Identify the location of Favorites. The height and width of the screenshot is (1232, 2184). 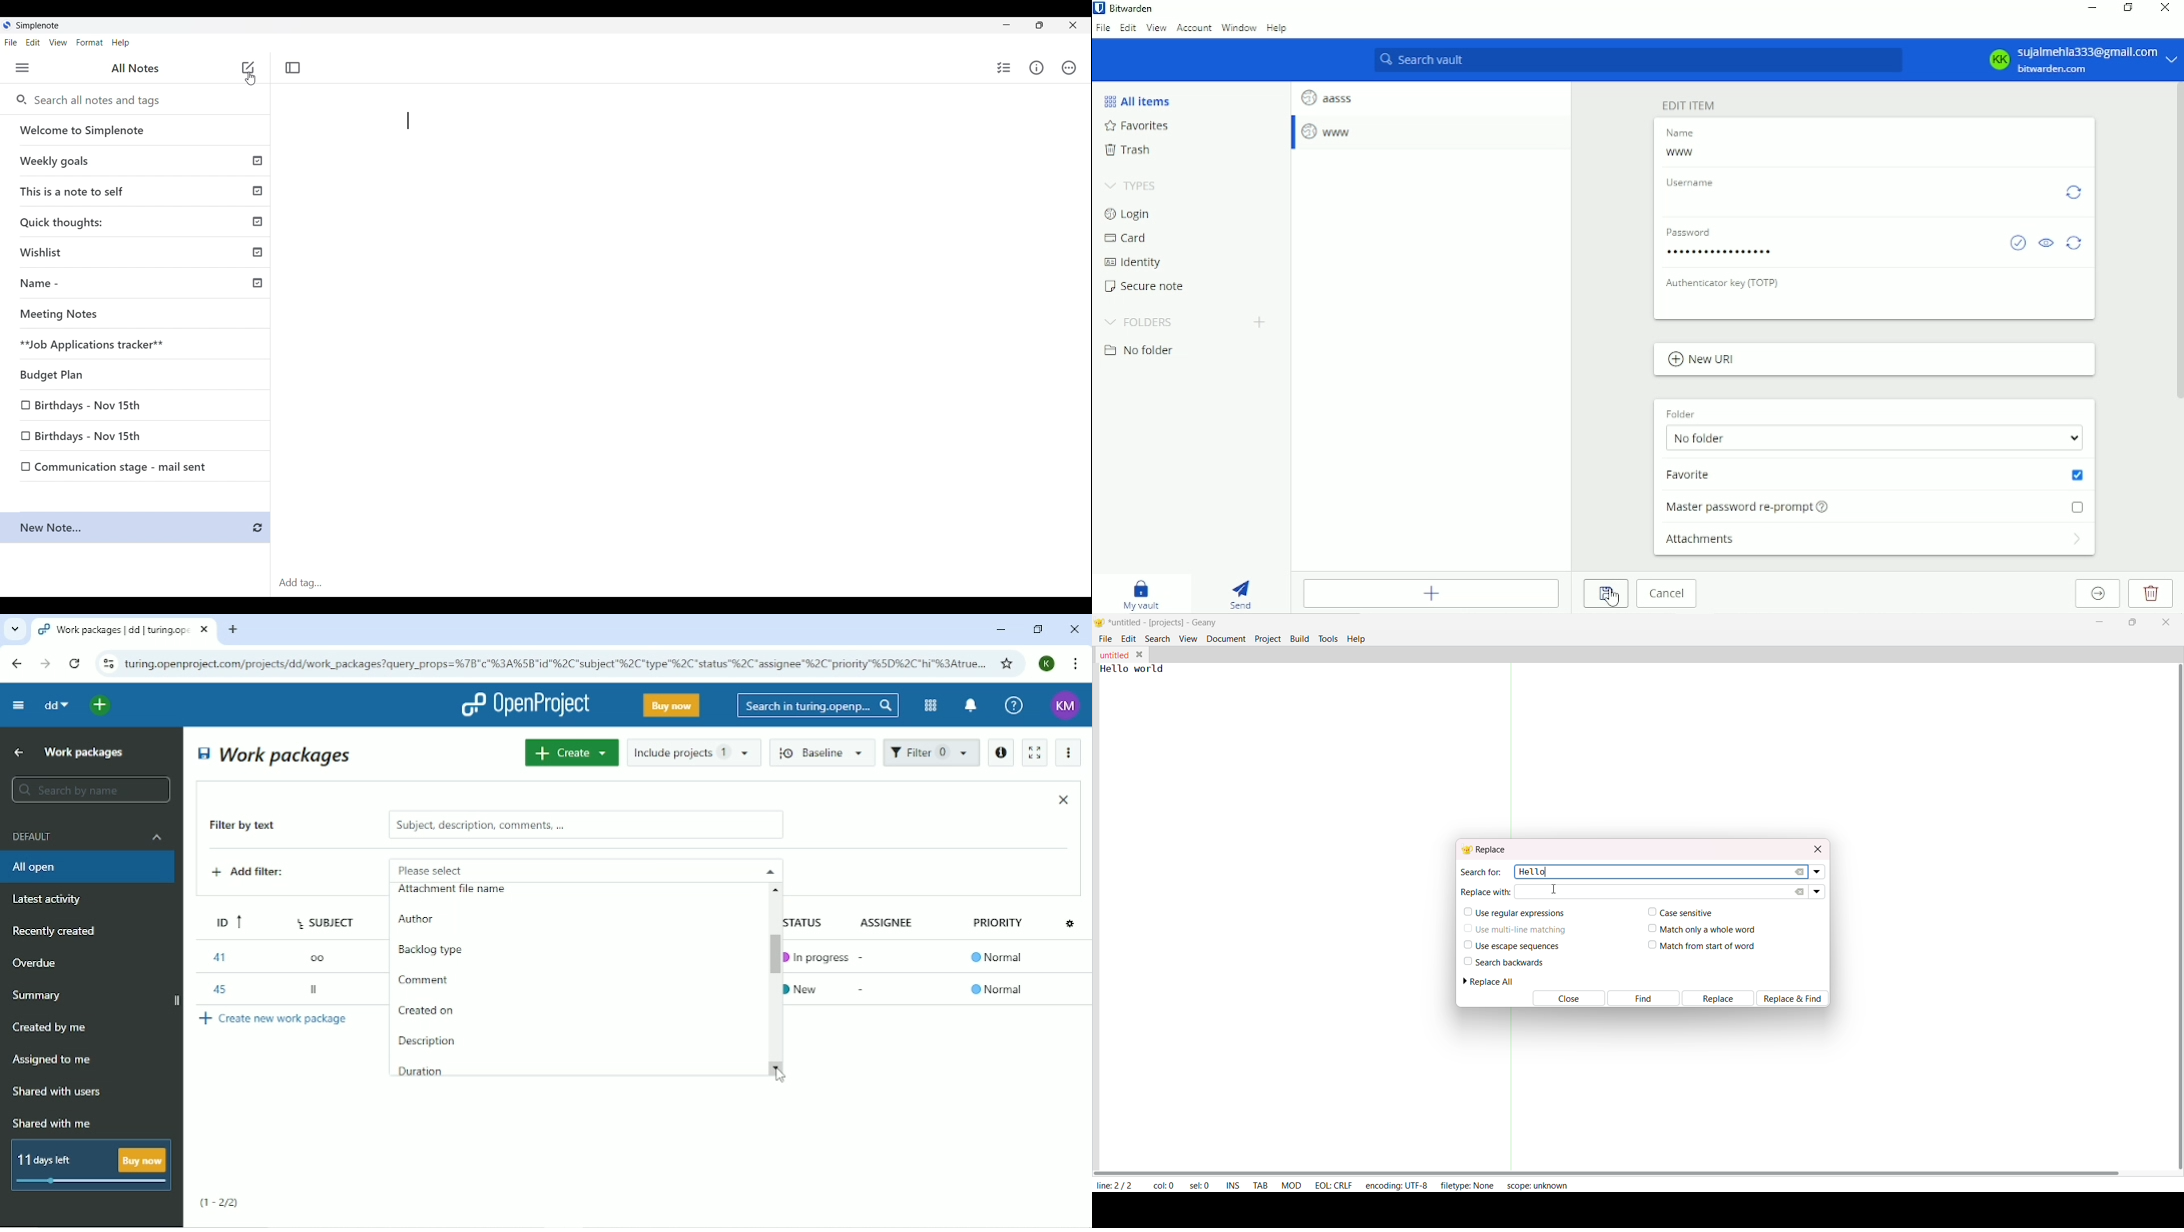
(1141, 127).